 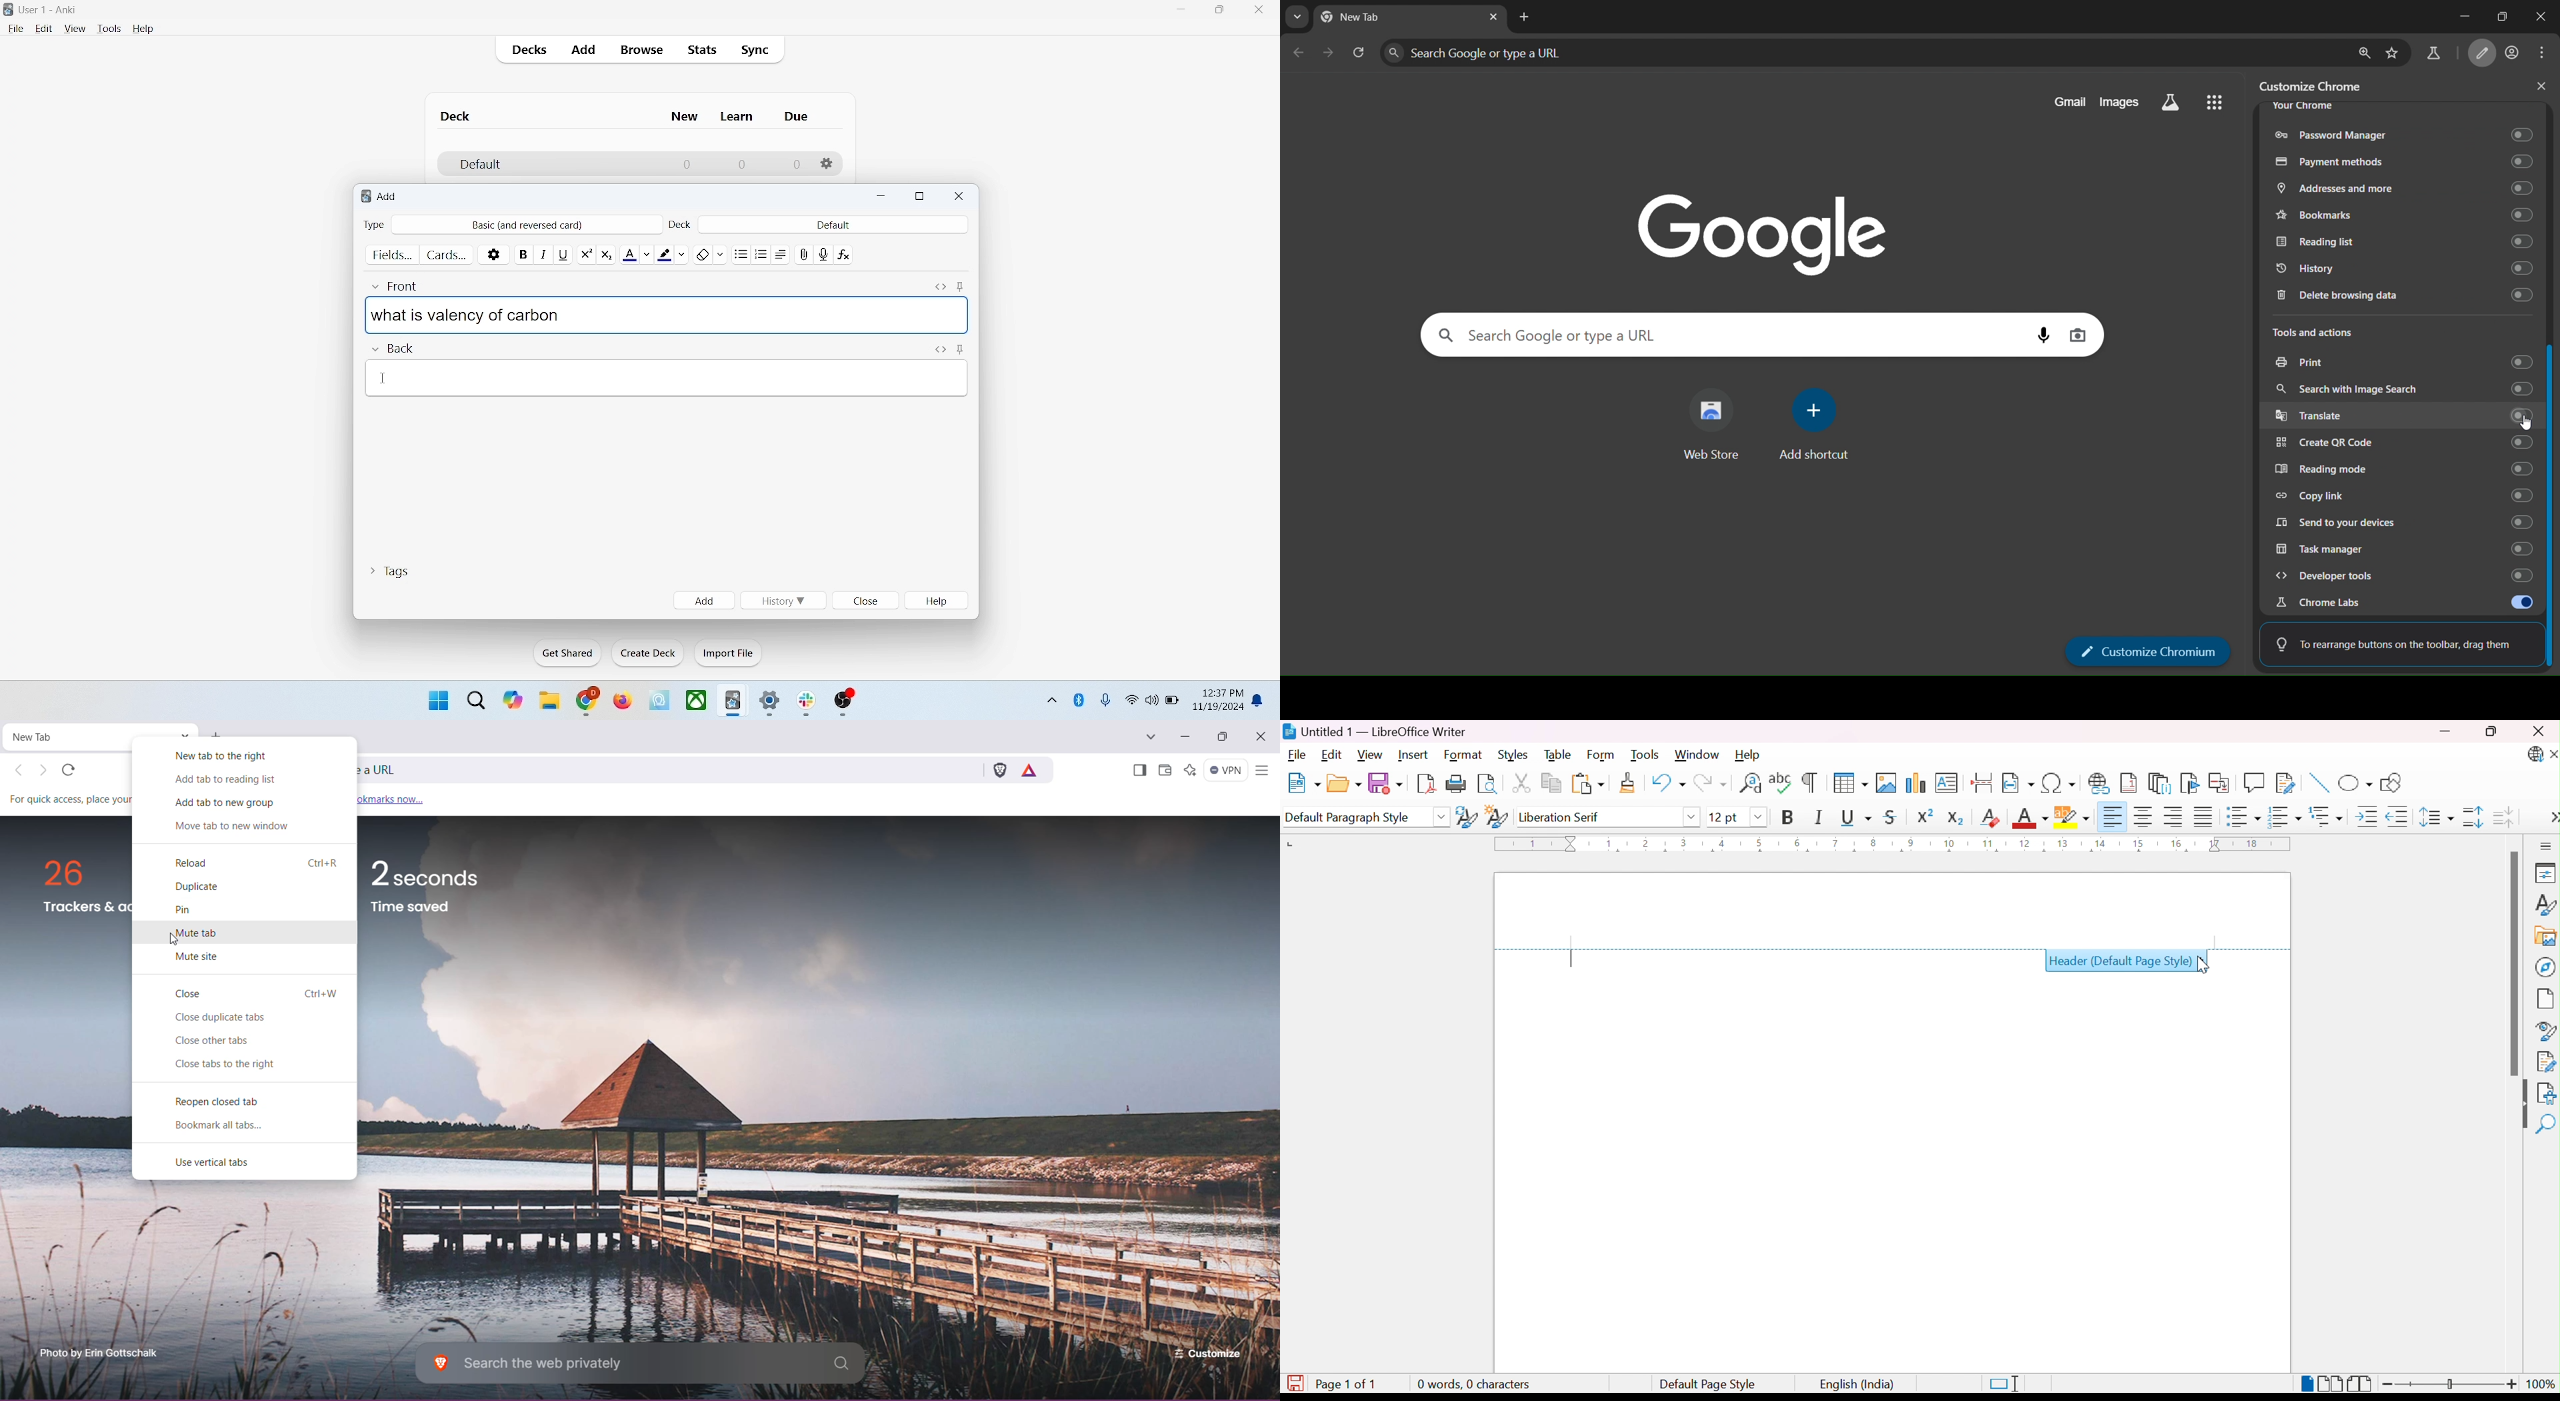 I want to click on Navigator, so click(x=2547, y=967).